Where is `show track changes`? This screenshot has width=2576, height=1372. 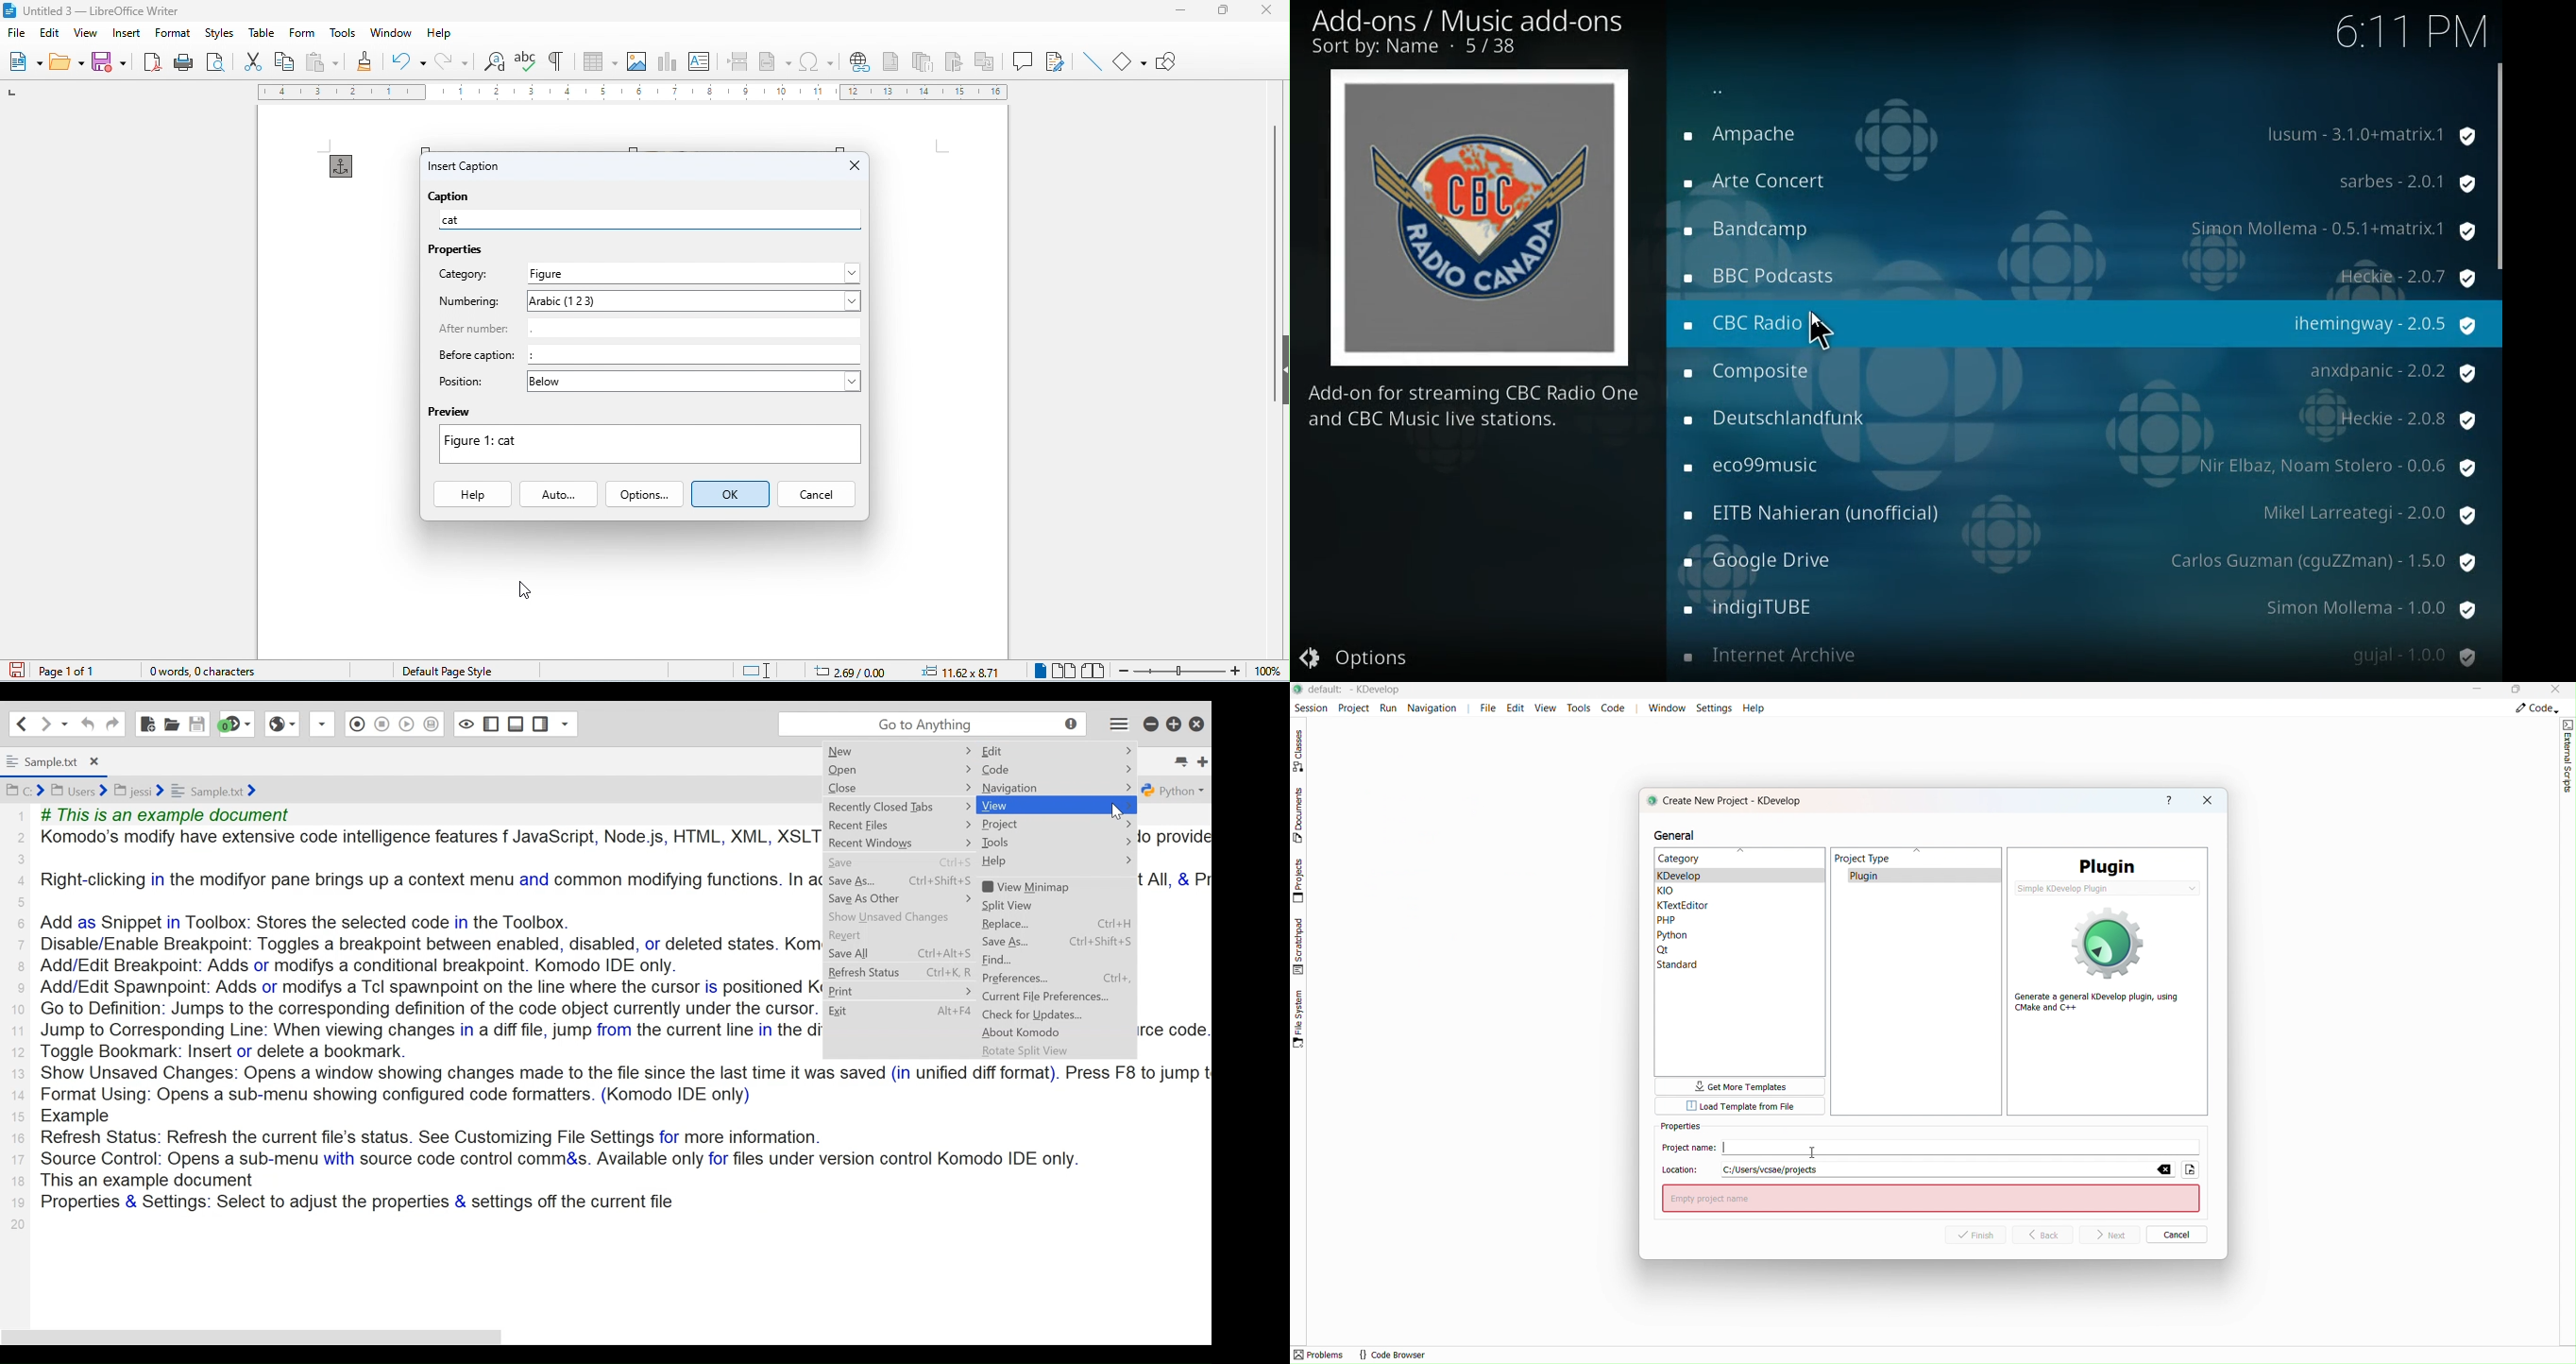 show track changes is located at coordinates (1056, 61).